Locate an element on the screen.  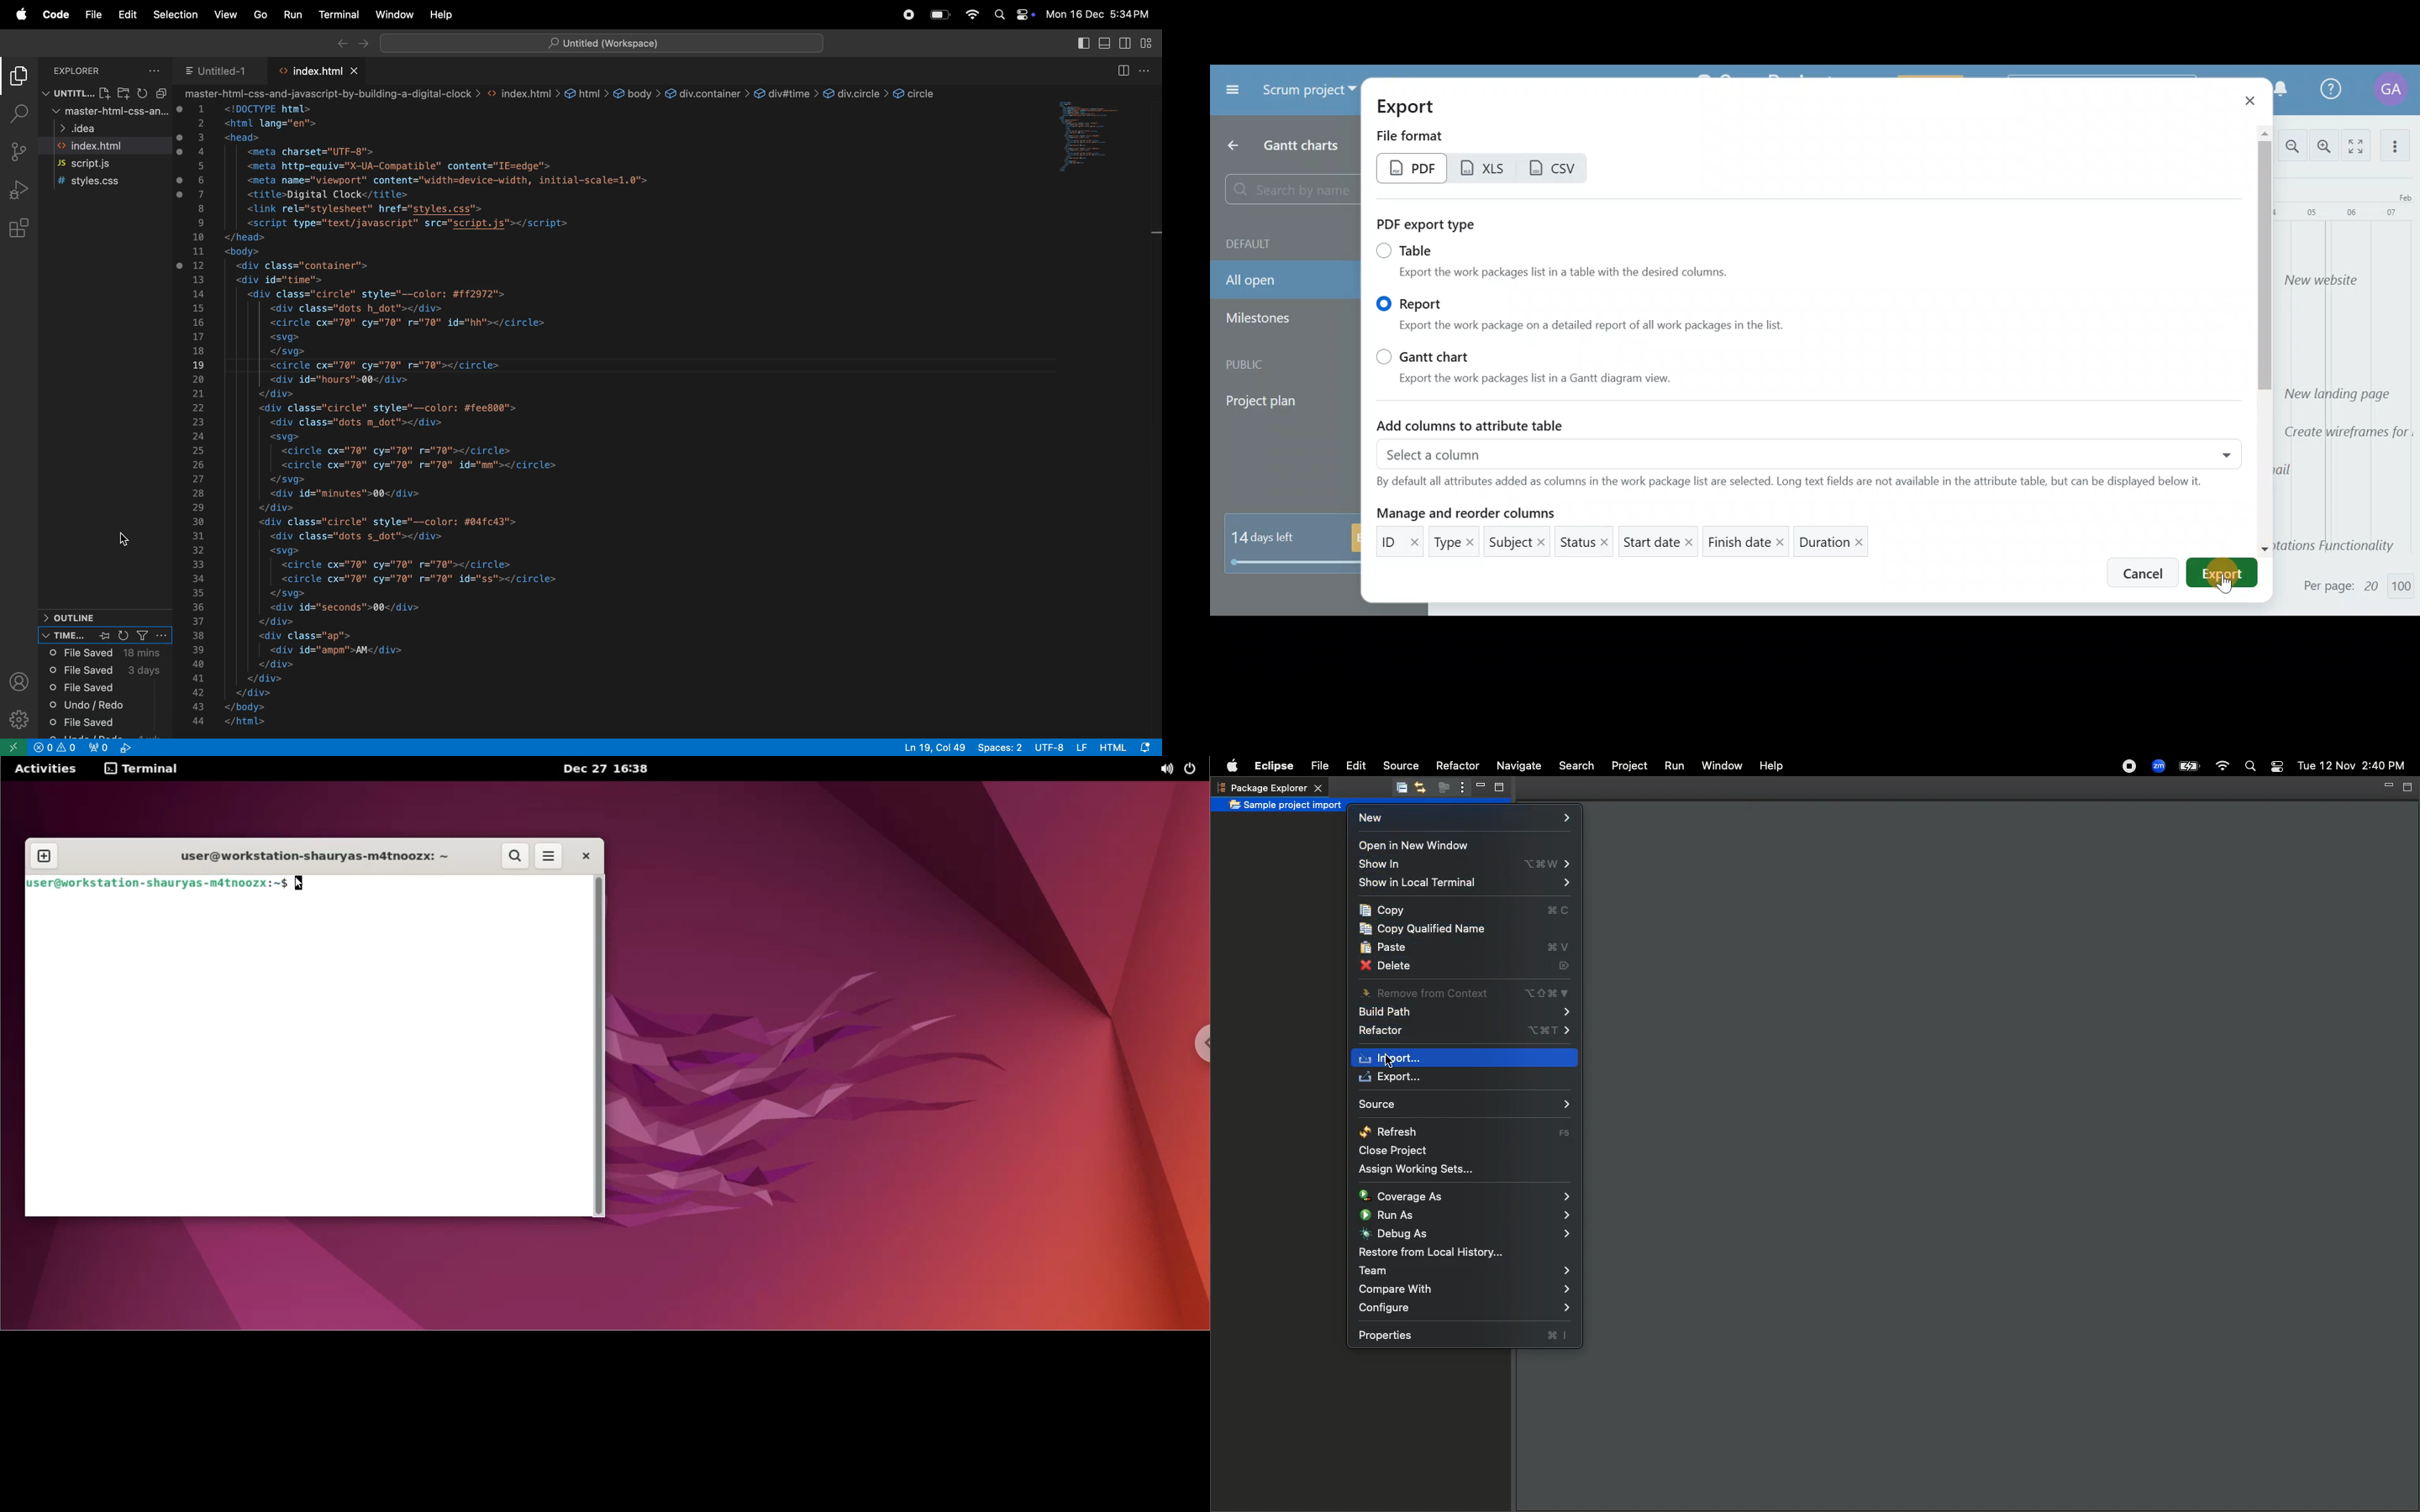
Properties is located at coordinates (1465, 1335).